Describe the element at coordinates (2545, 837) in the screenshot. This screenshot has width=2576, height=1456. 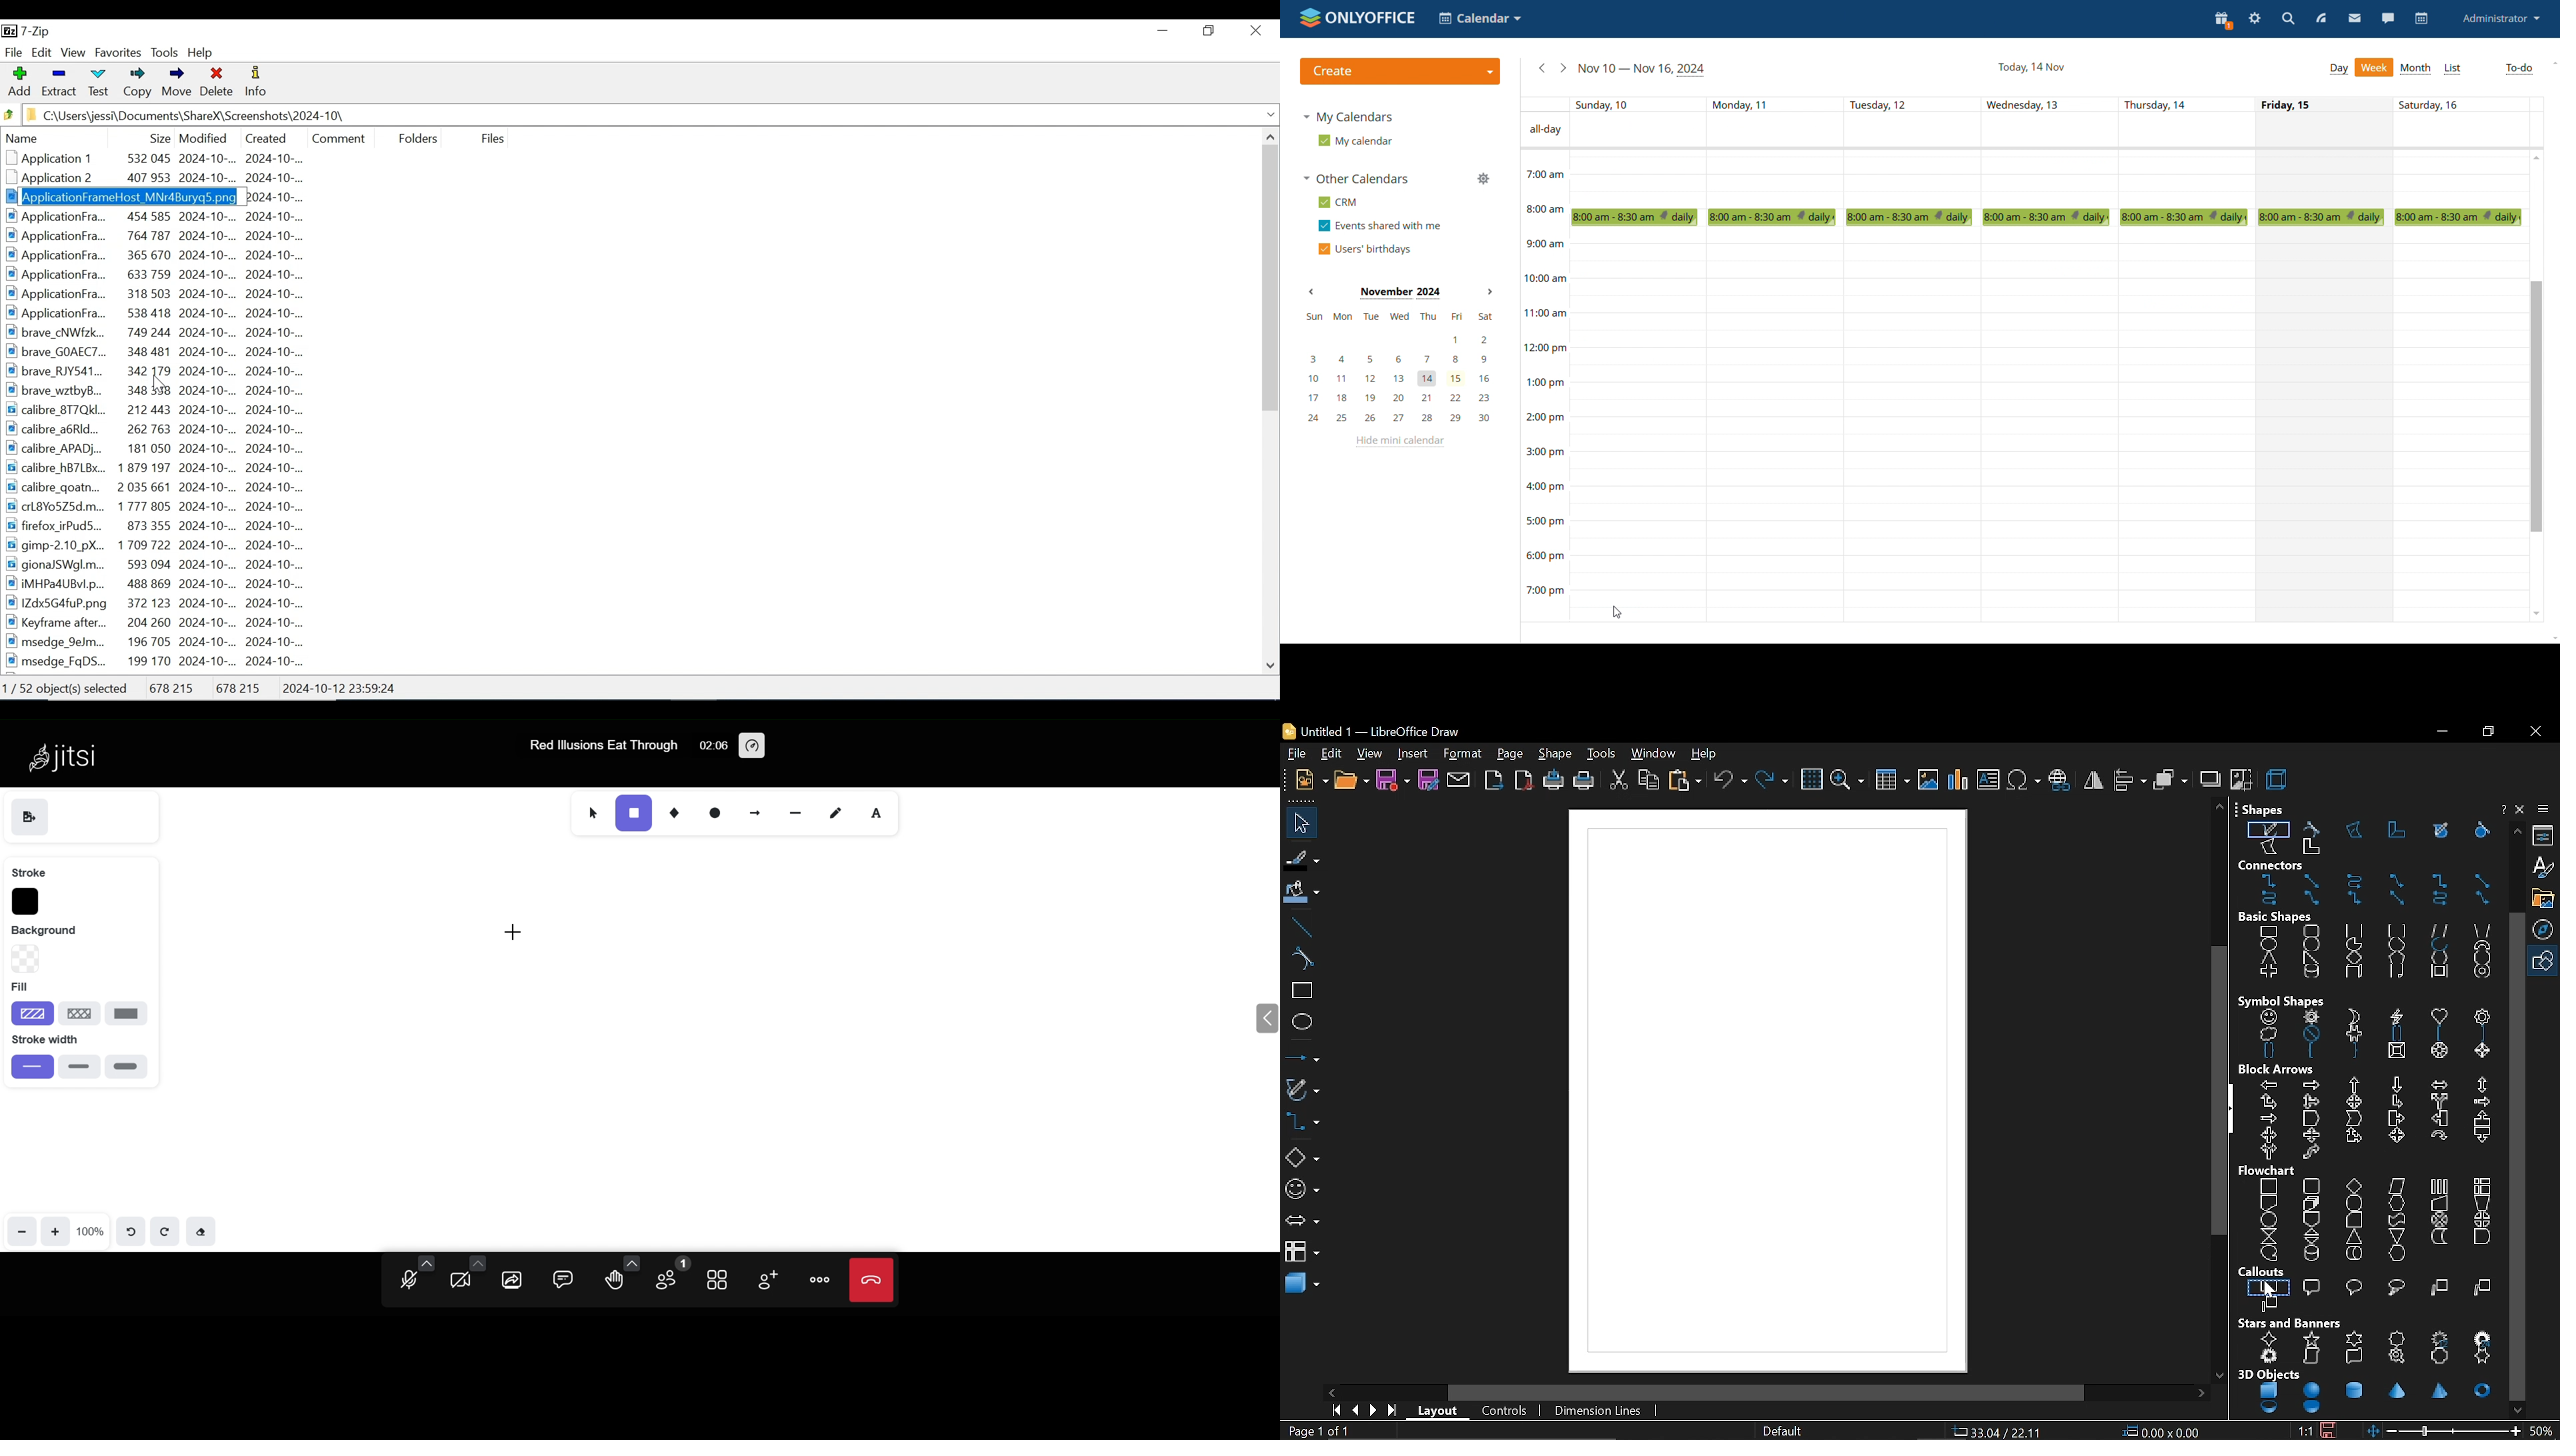
I see `properties ` at that location.